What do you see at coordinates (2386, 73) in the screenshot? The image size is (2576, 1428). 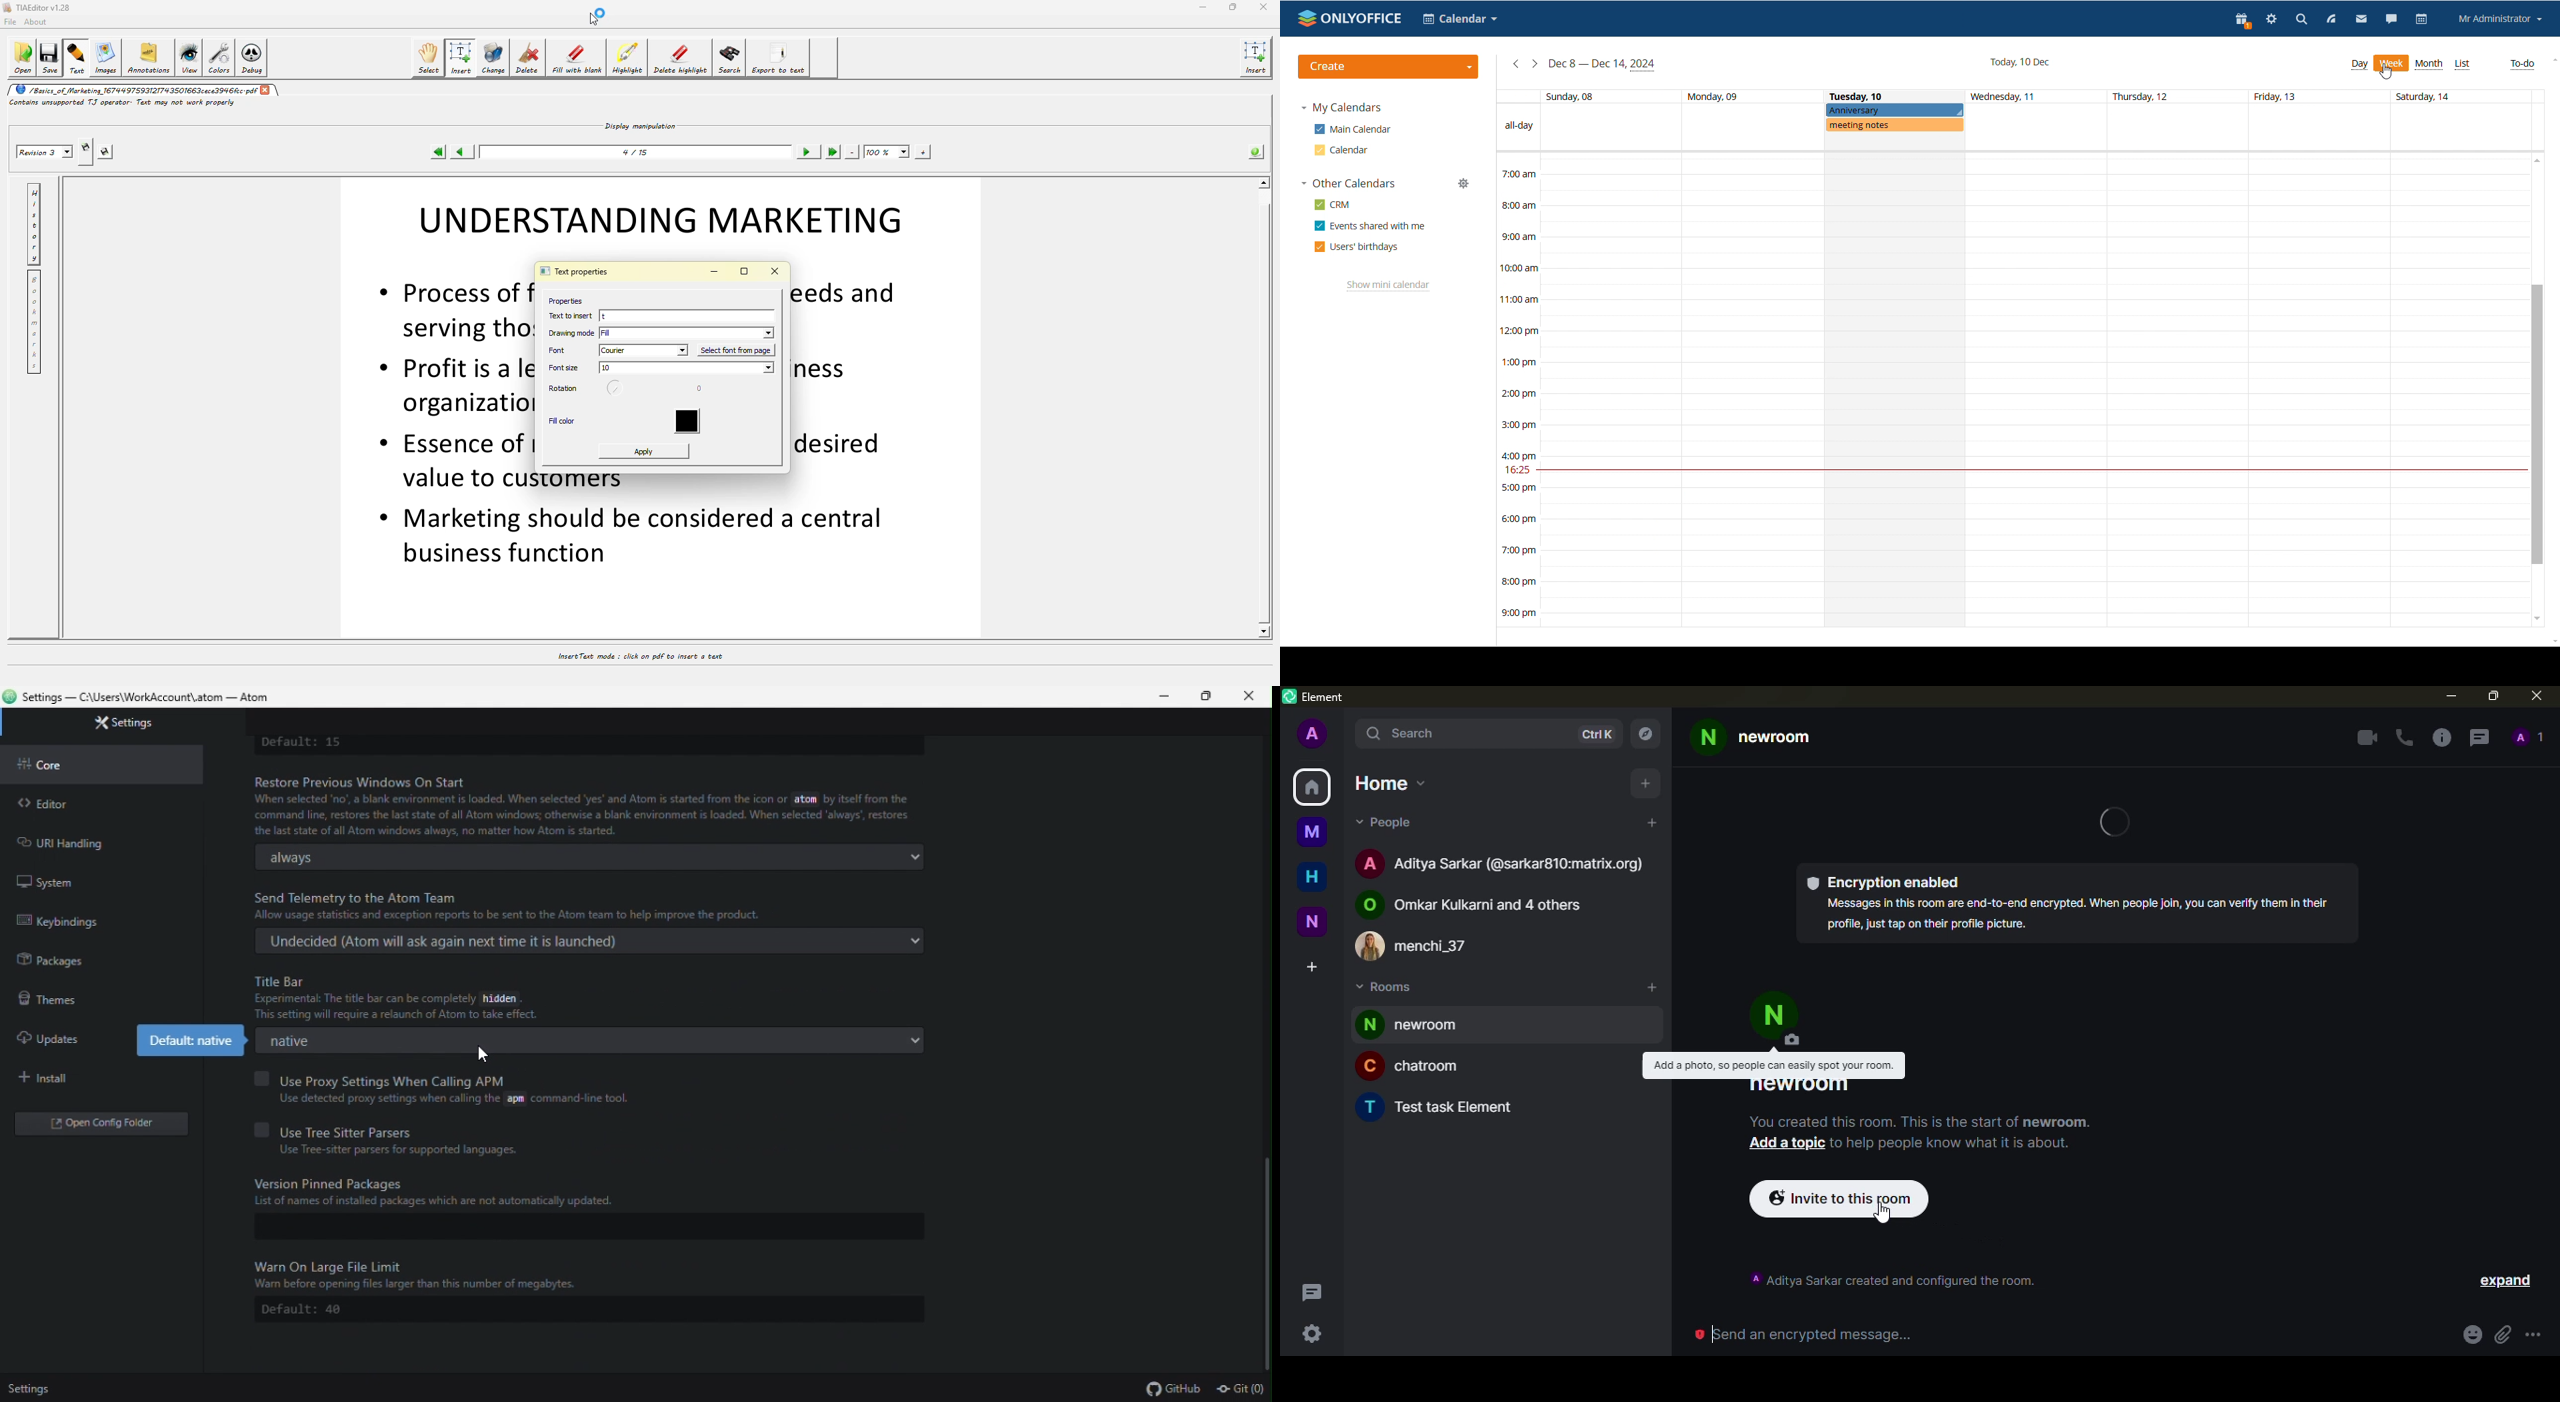 I see `cursor` at bounding box center [2386, 73].